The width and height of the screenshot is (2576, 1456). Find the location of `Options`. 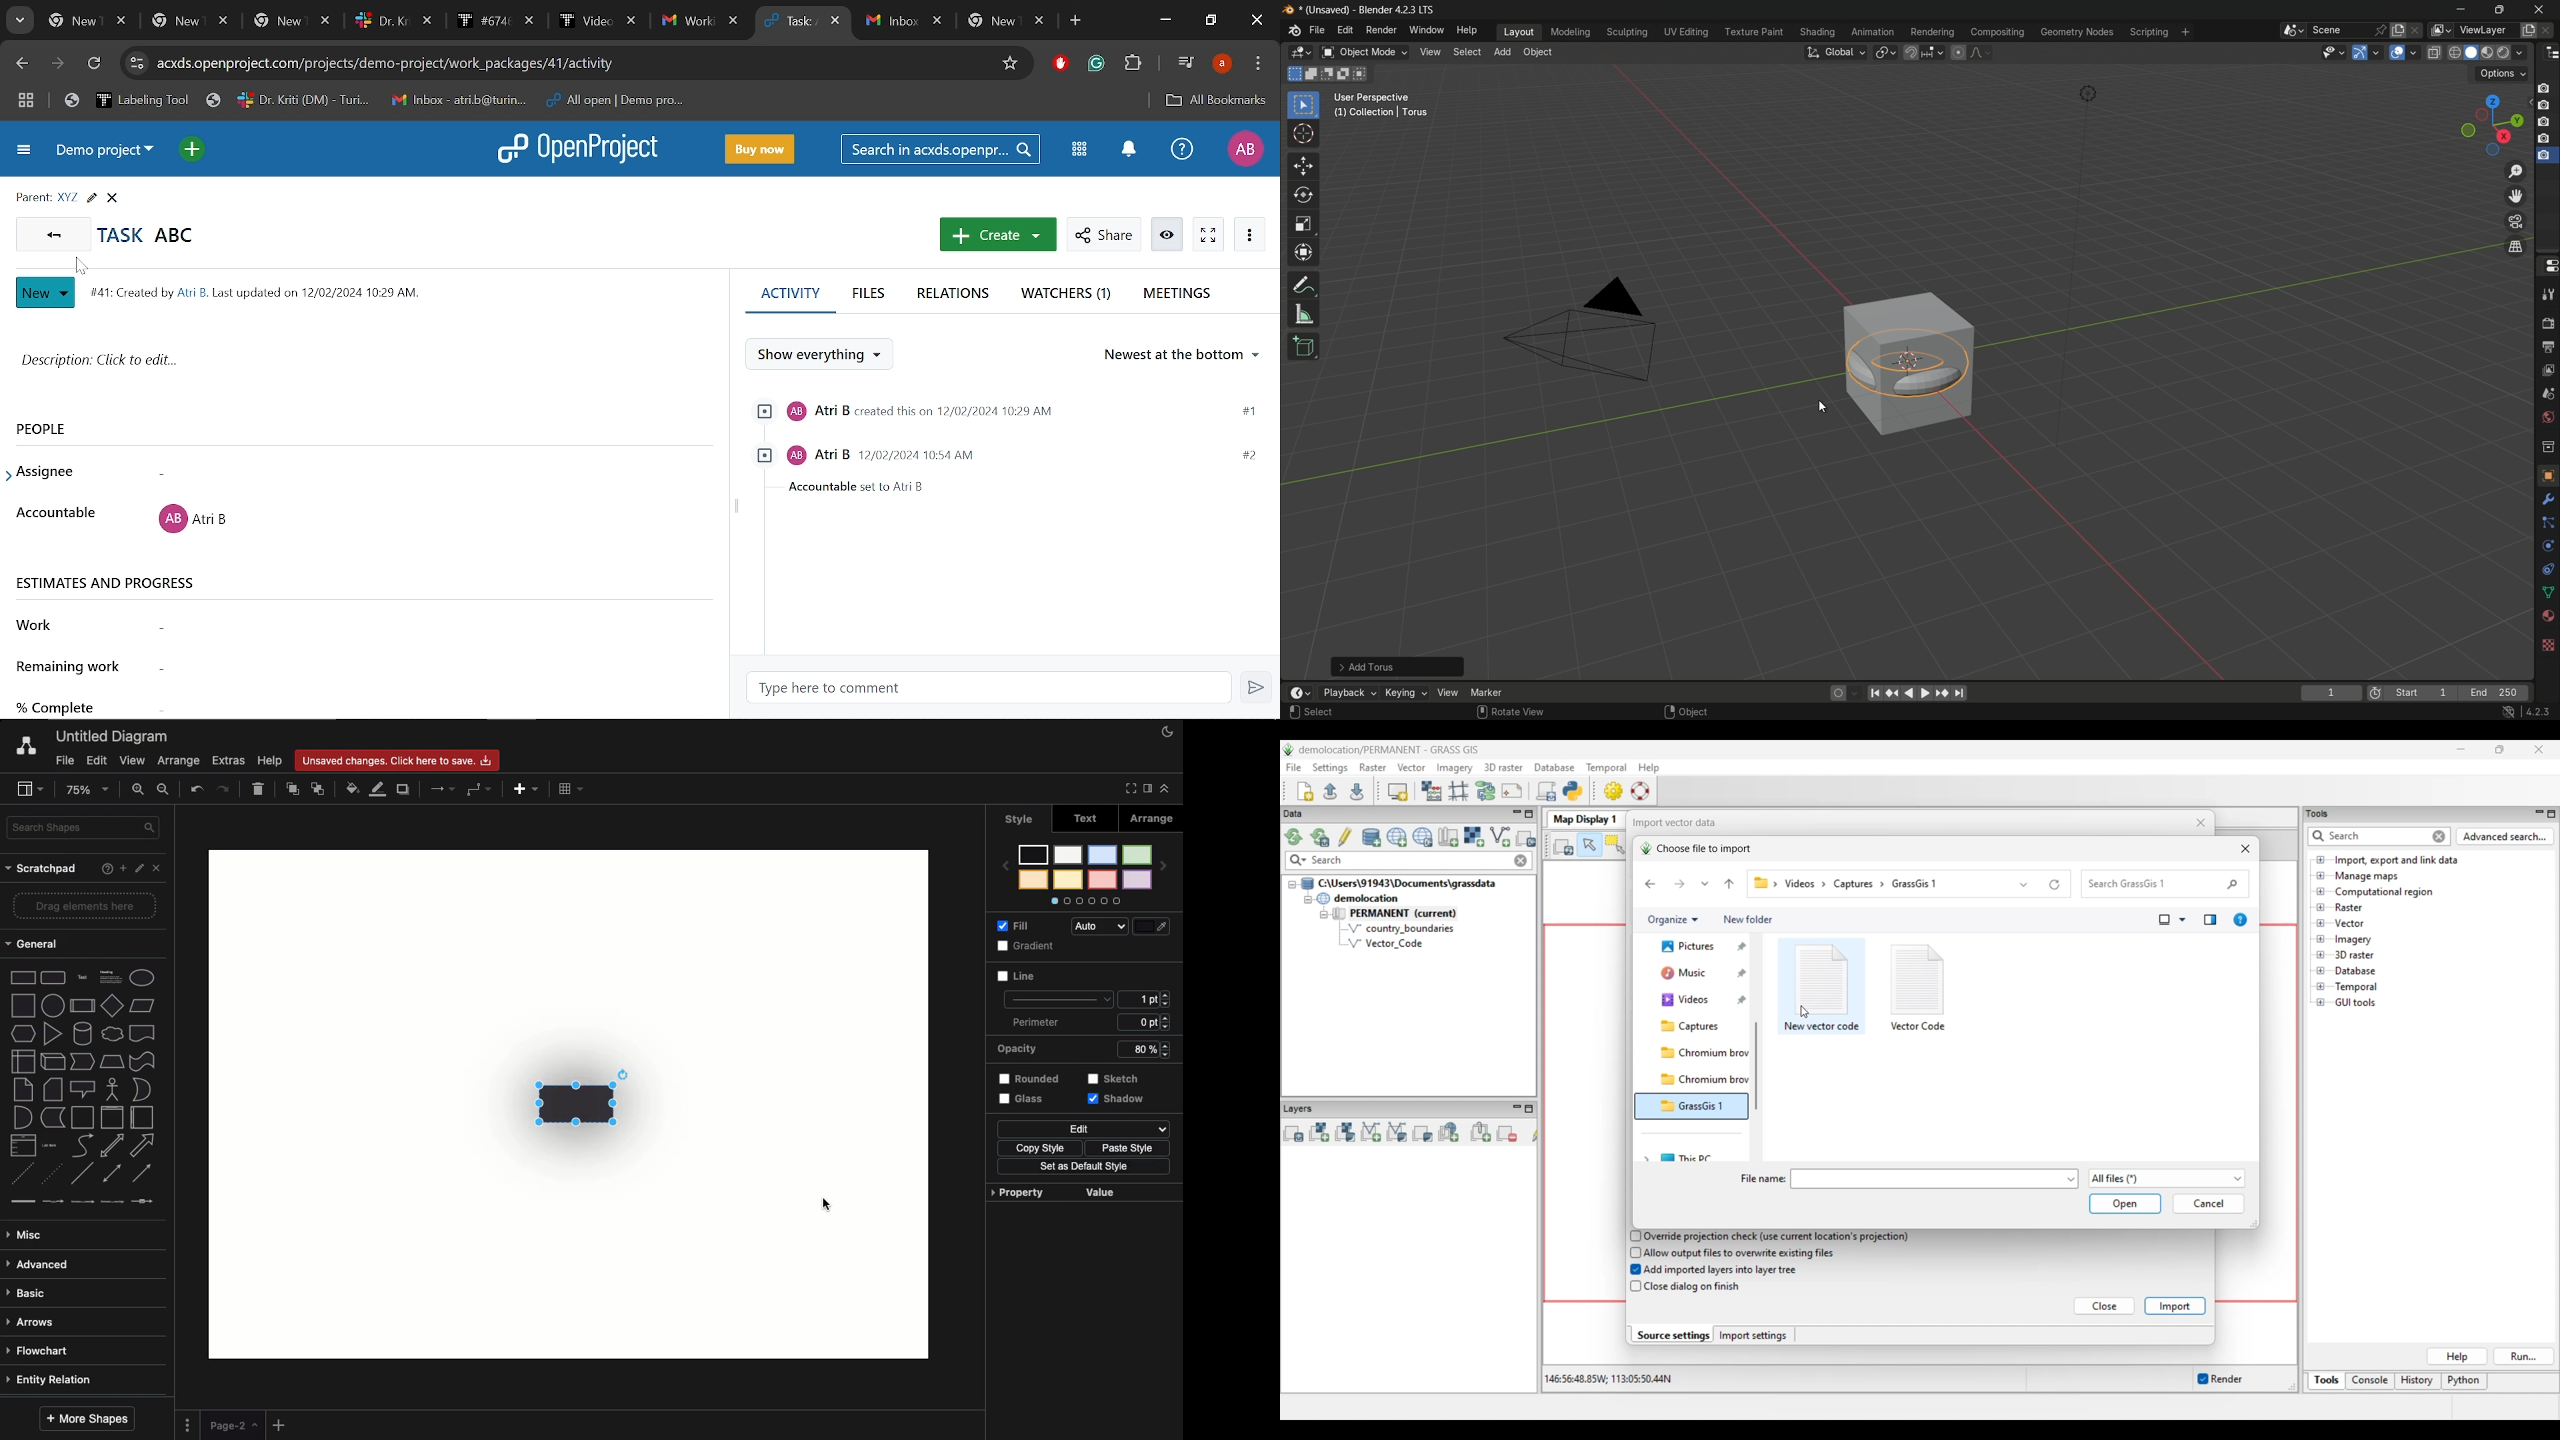

Options is located at coordinates (189, 1426).